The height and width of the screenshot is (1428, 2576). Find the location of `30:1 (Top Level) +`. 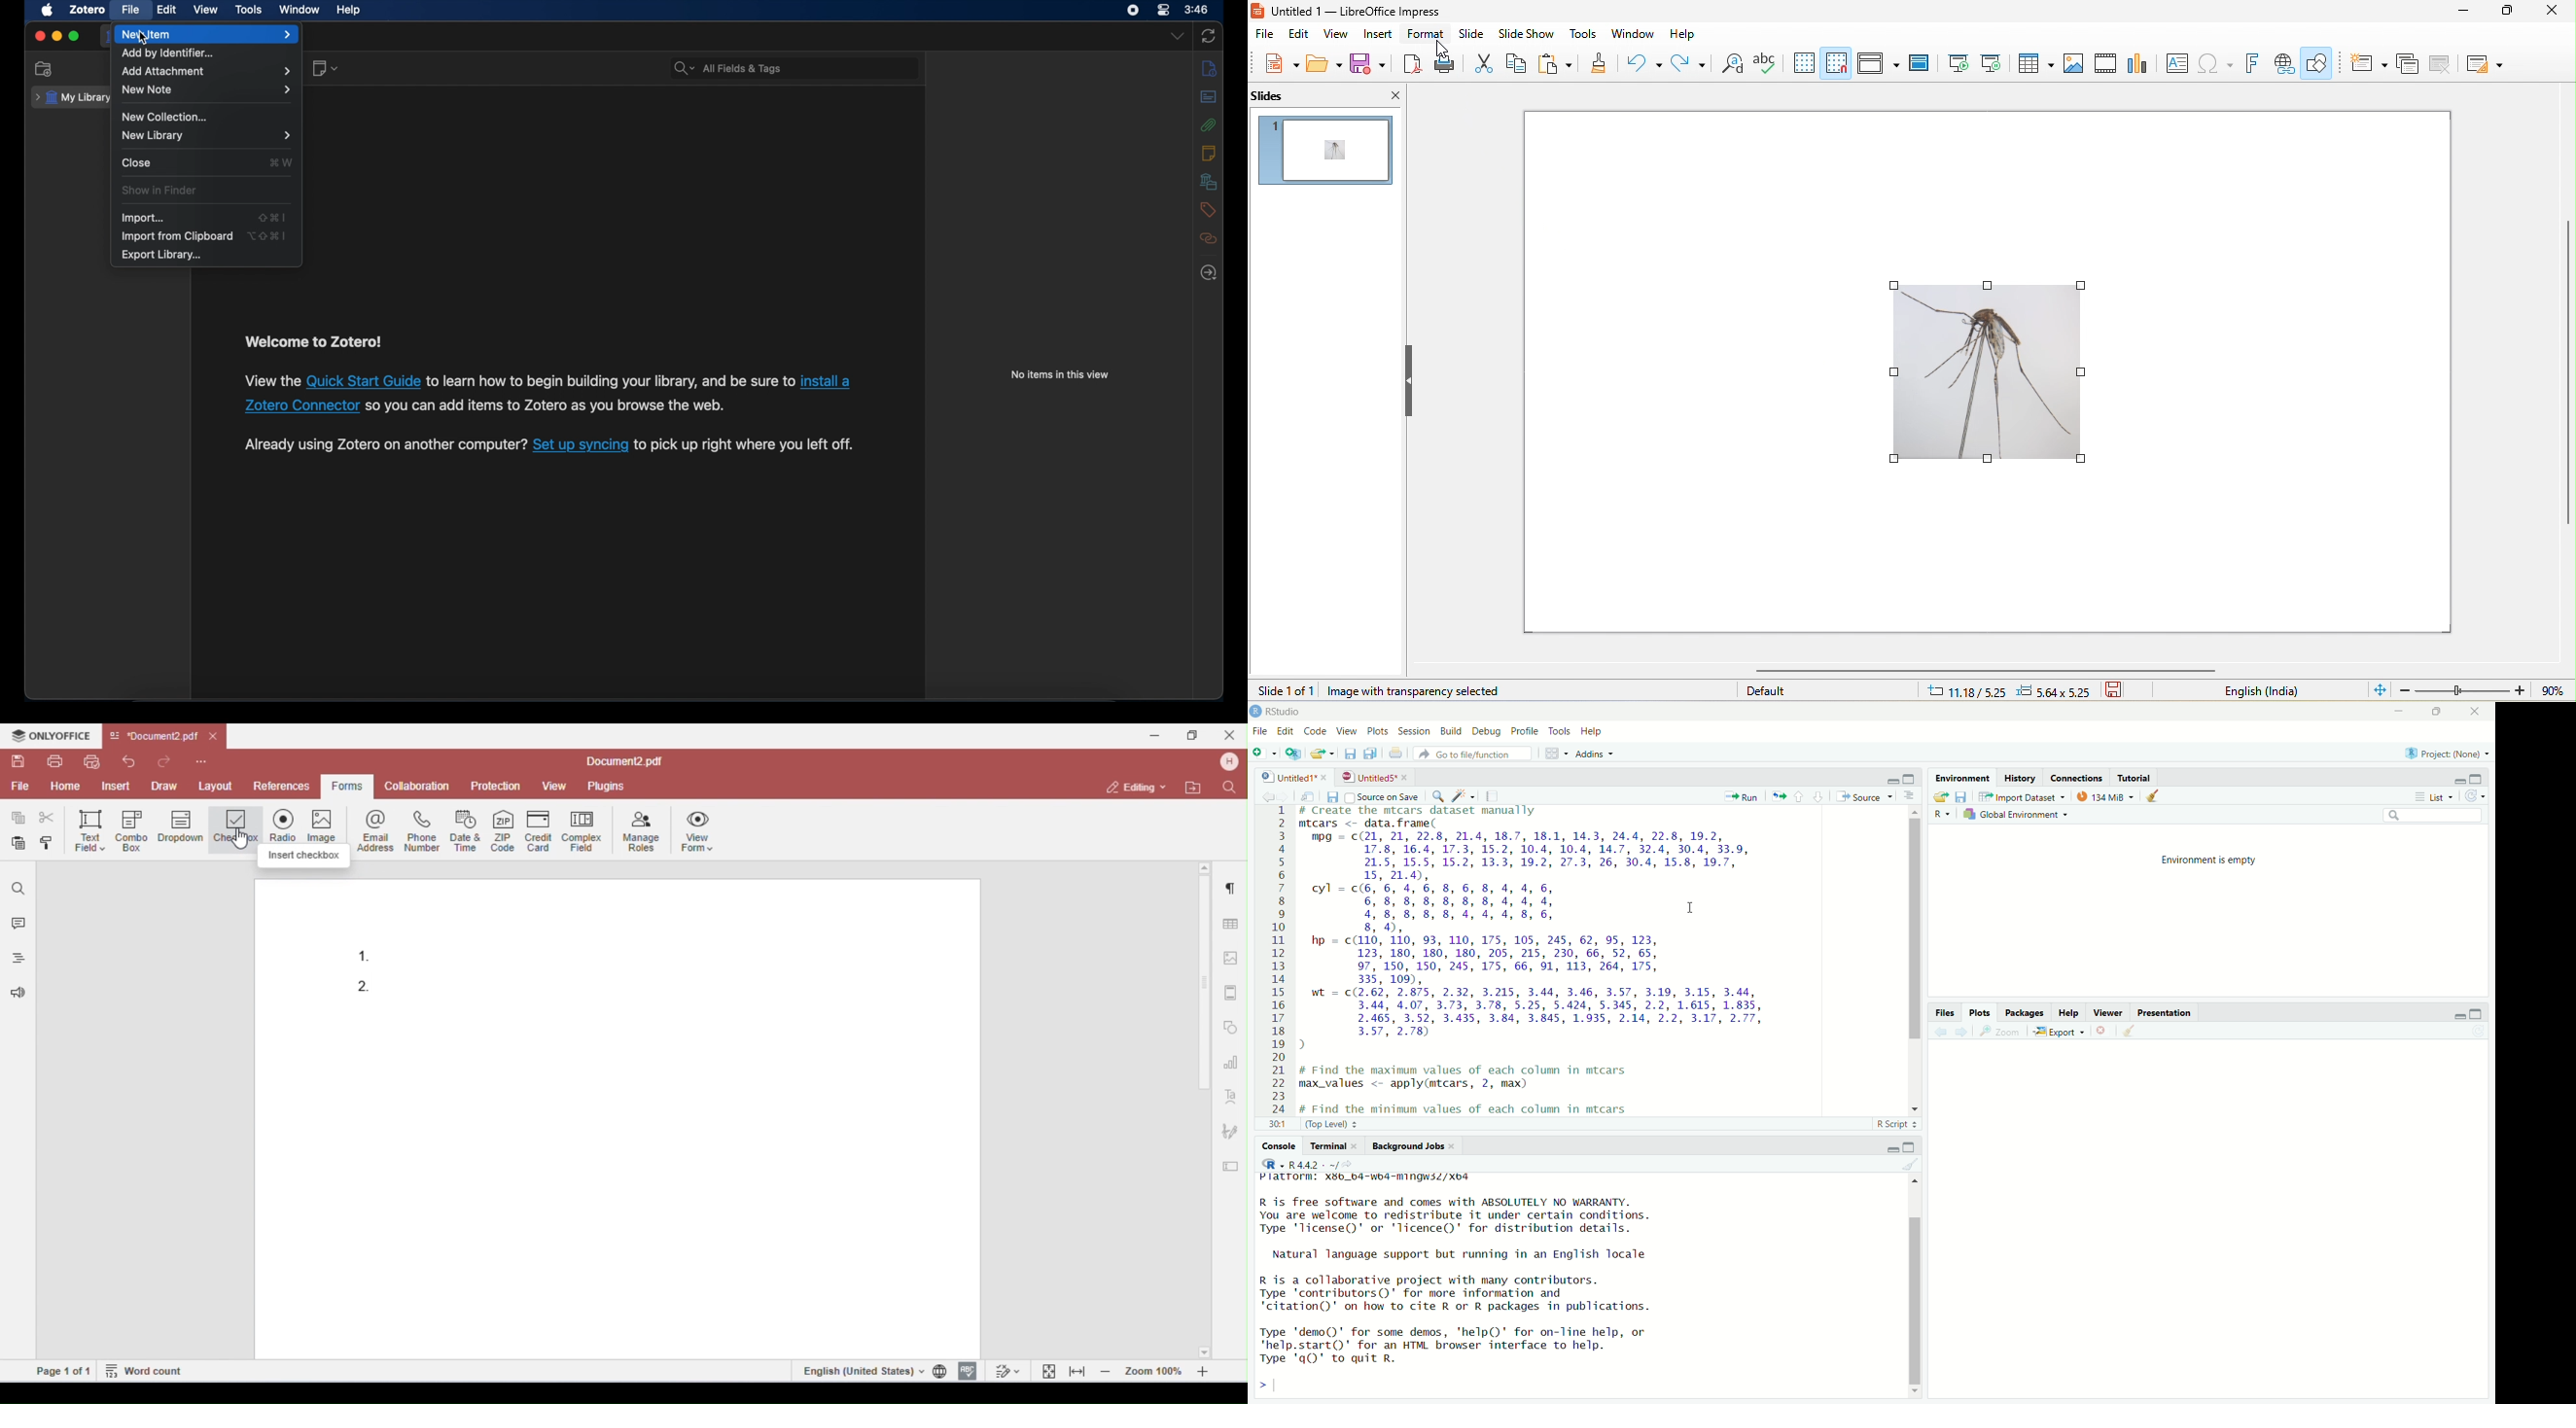

30:1 (Top Level) + is located at coordinates (1312, 1125).